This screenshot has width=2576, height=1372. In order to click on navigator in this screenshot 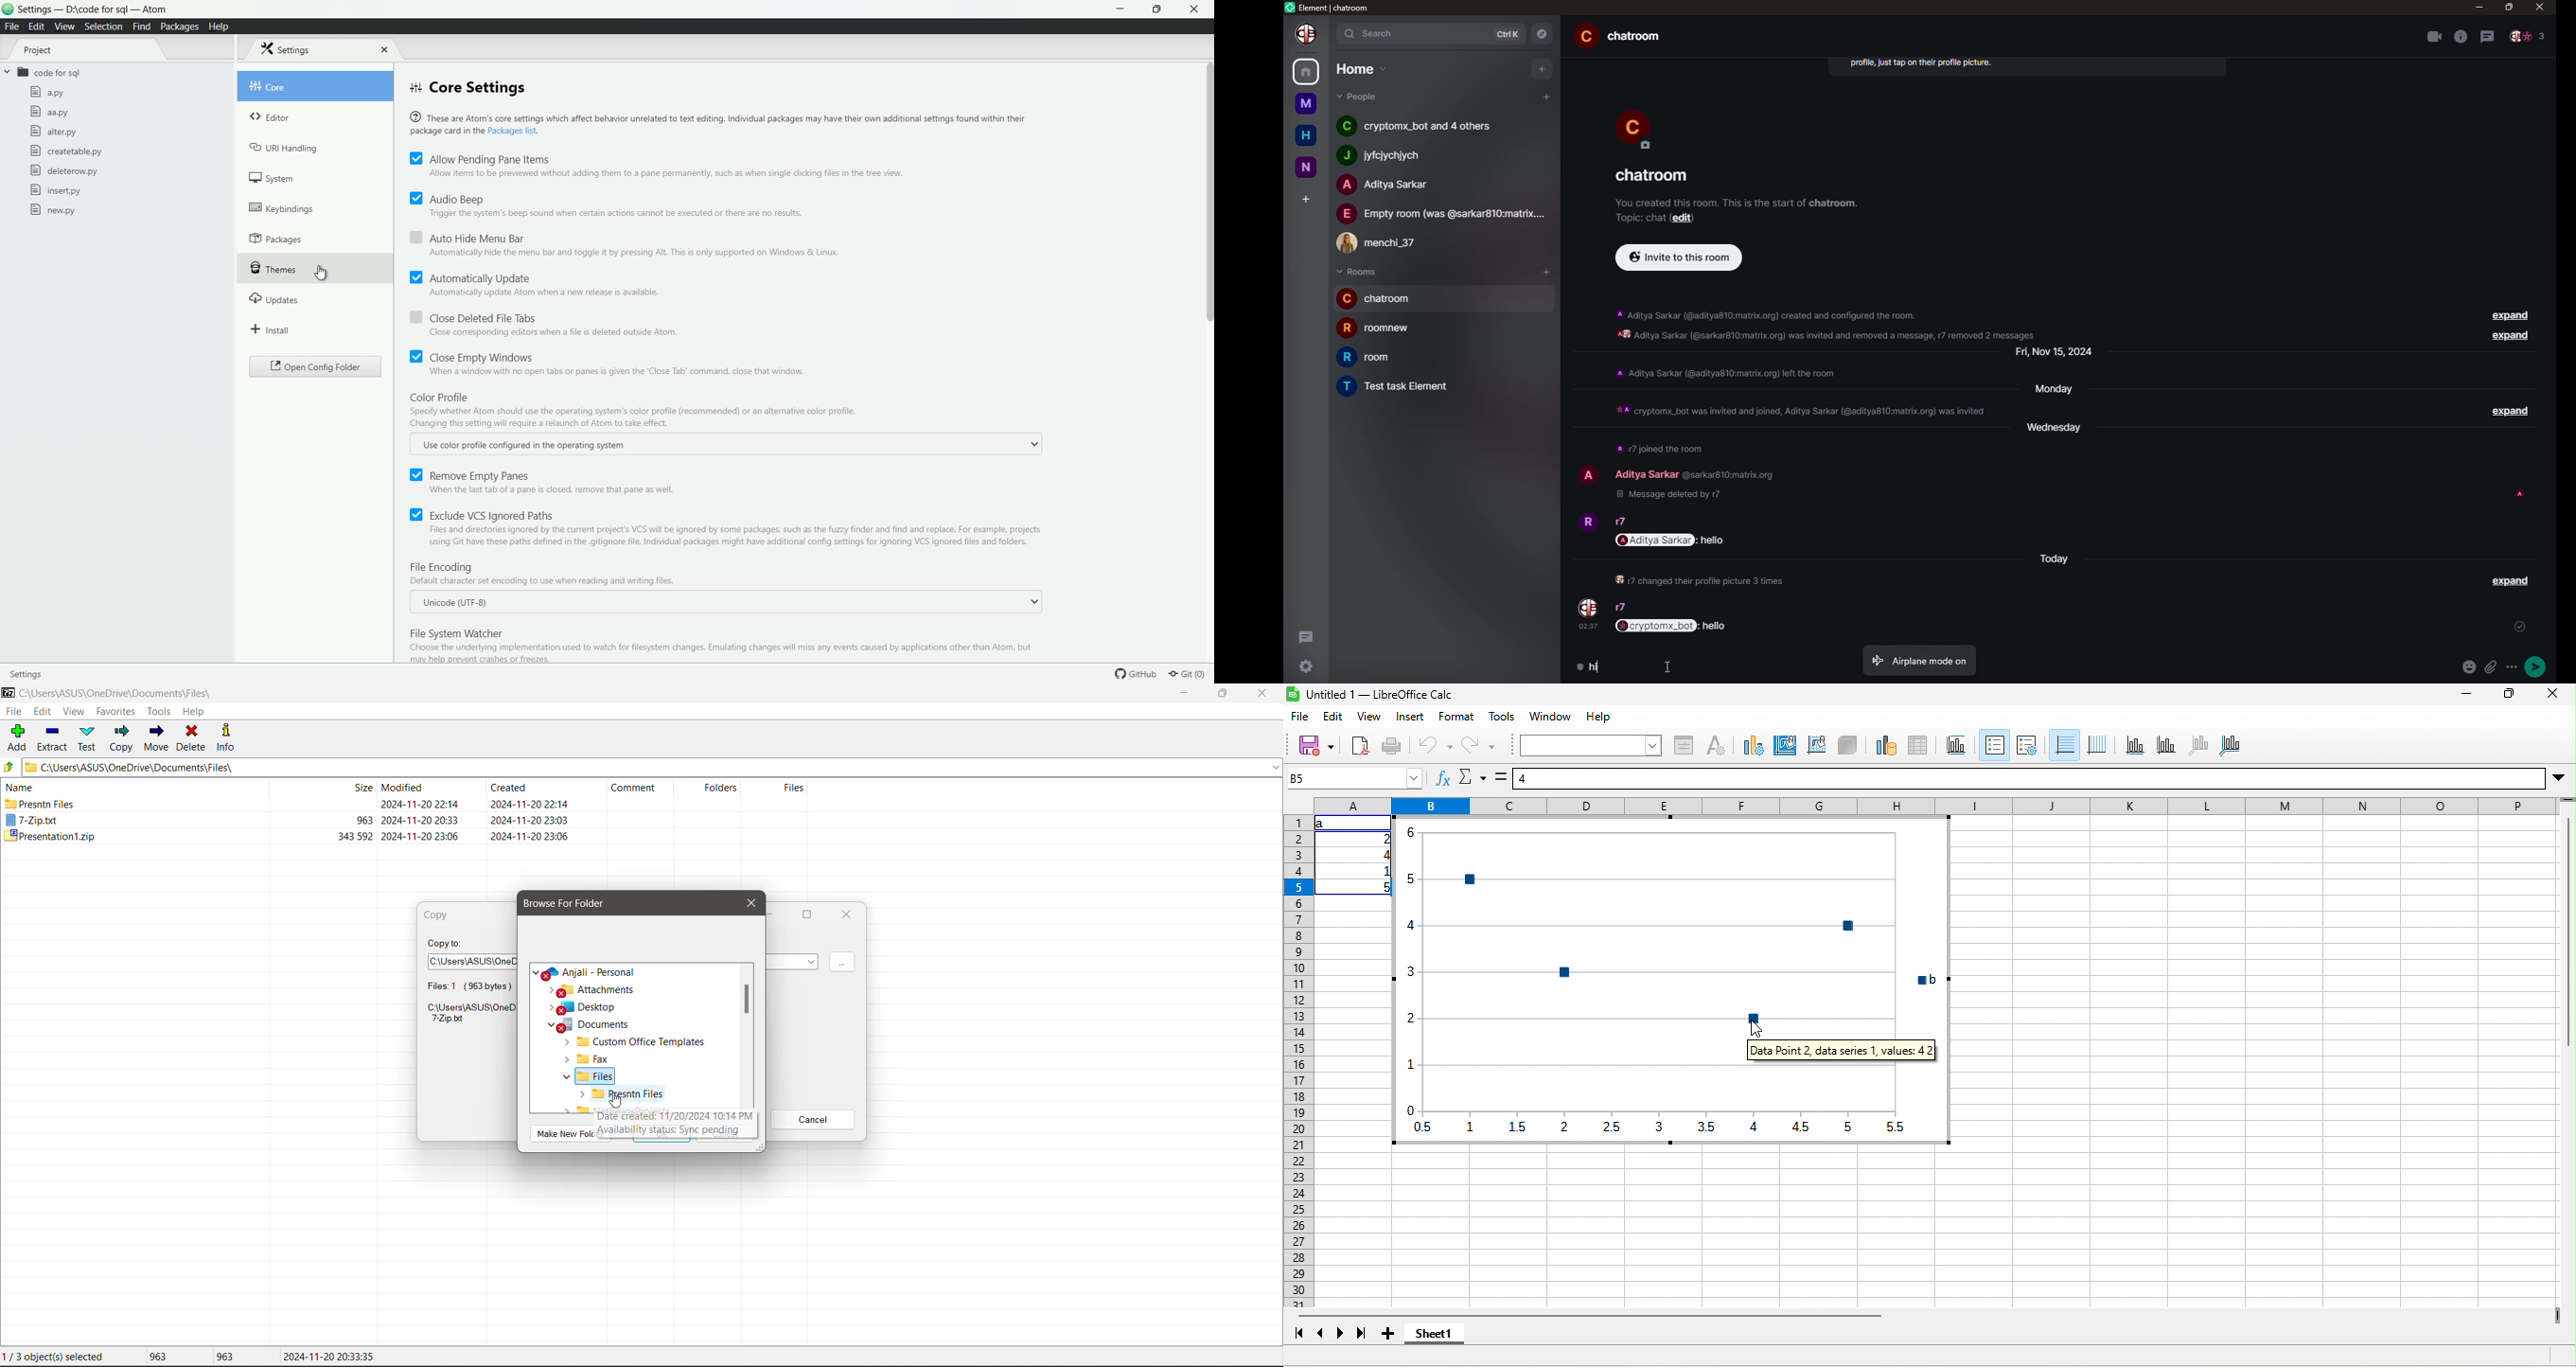, I will do `click(1544, 35)`.